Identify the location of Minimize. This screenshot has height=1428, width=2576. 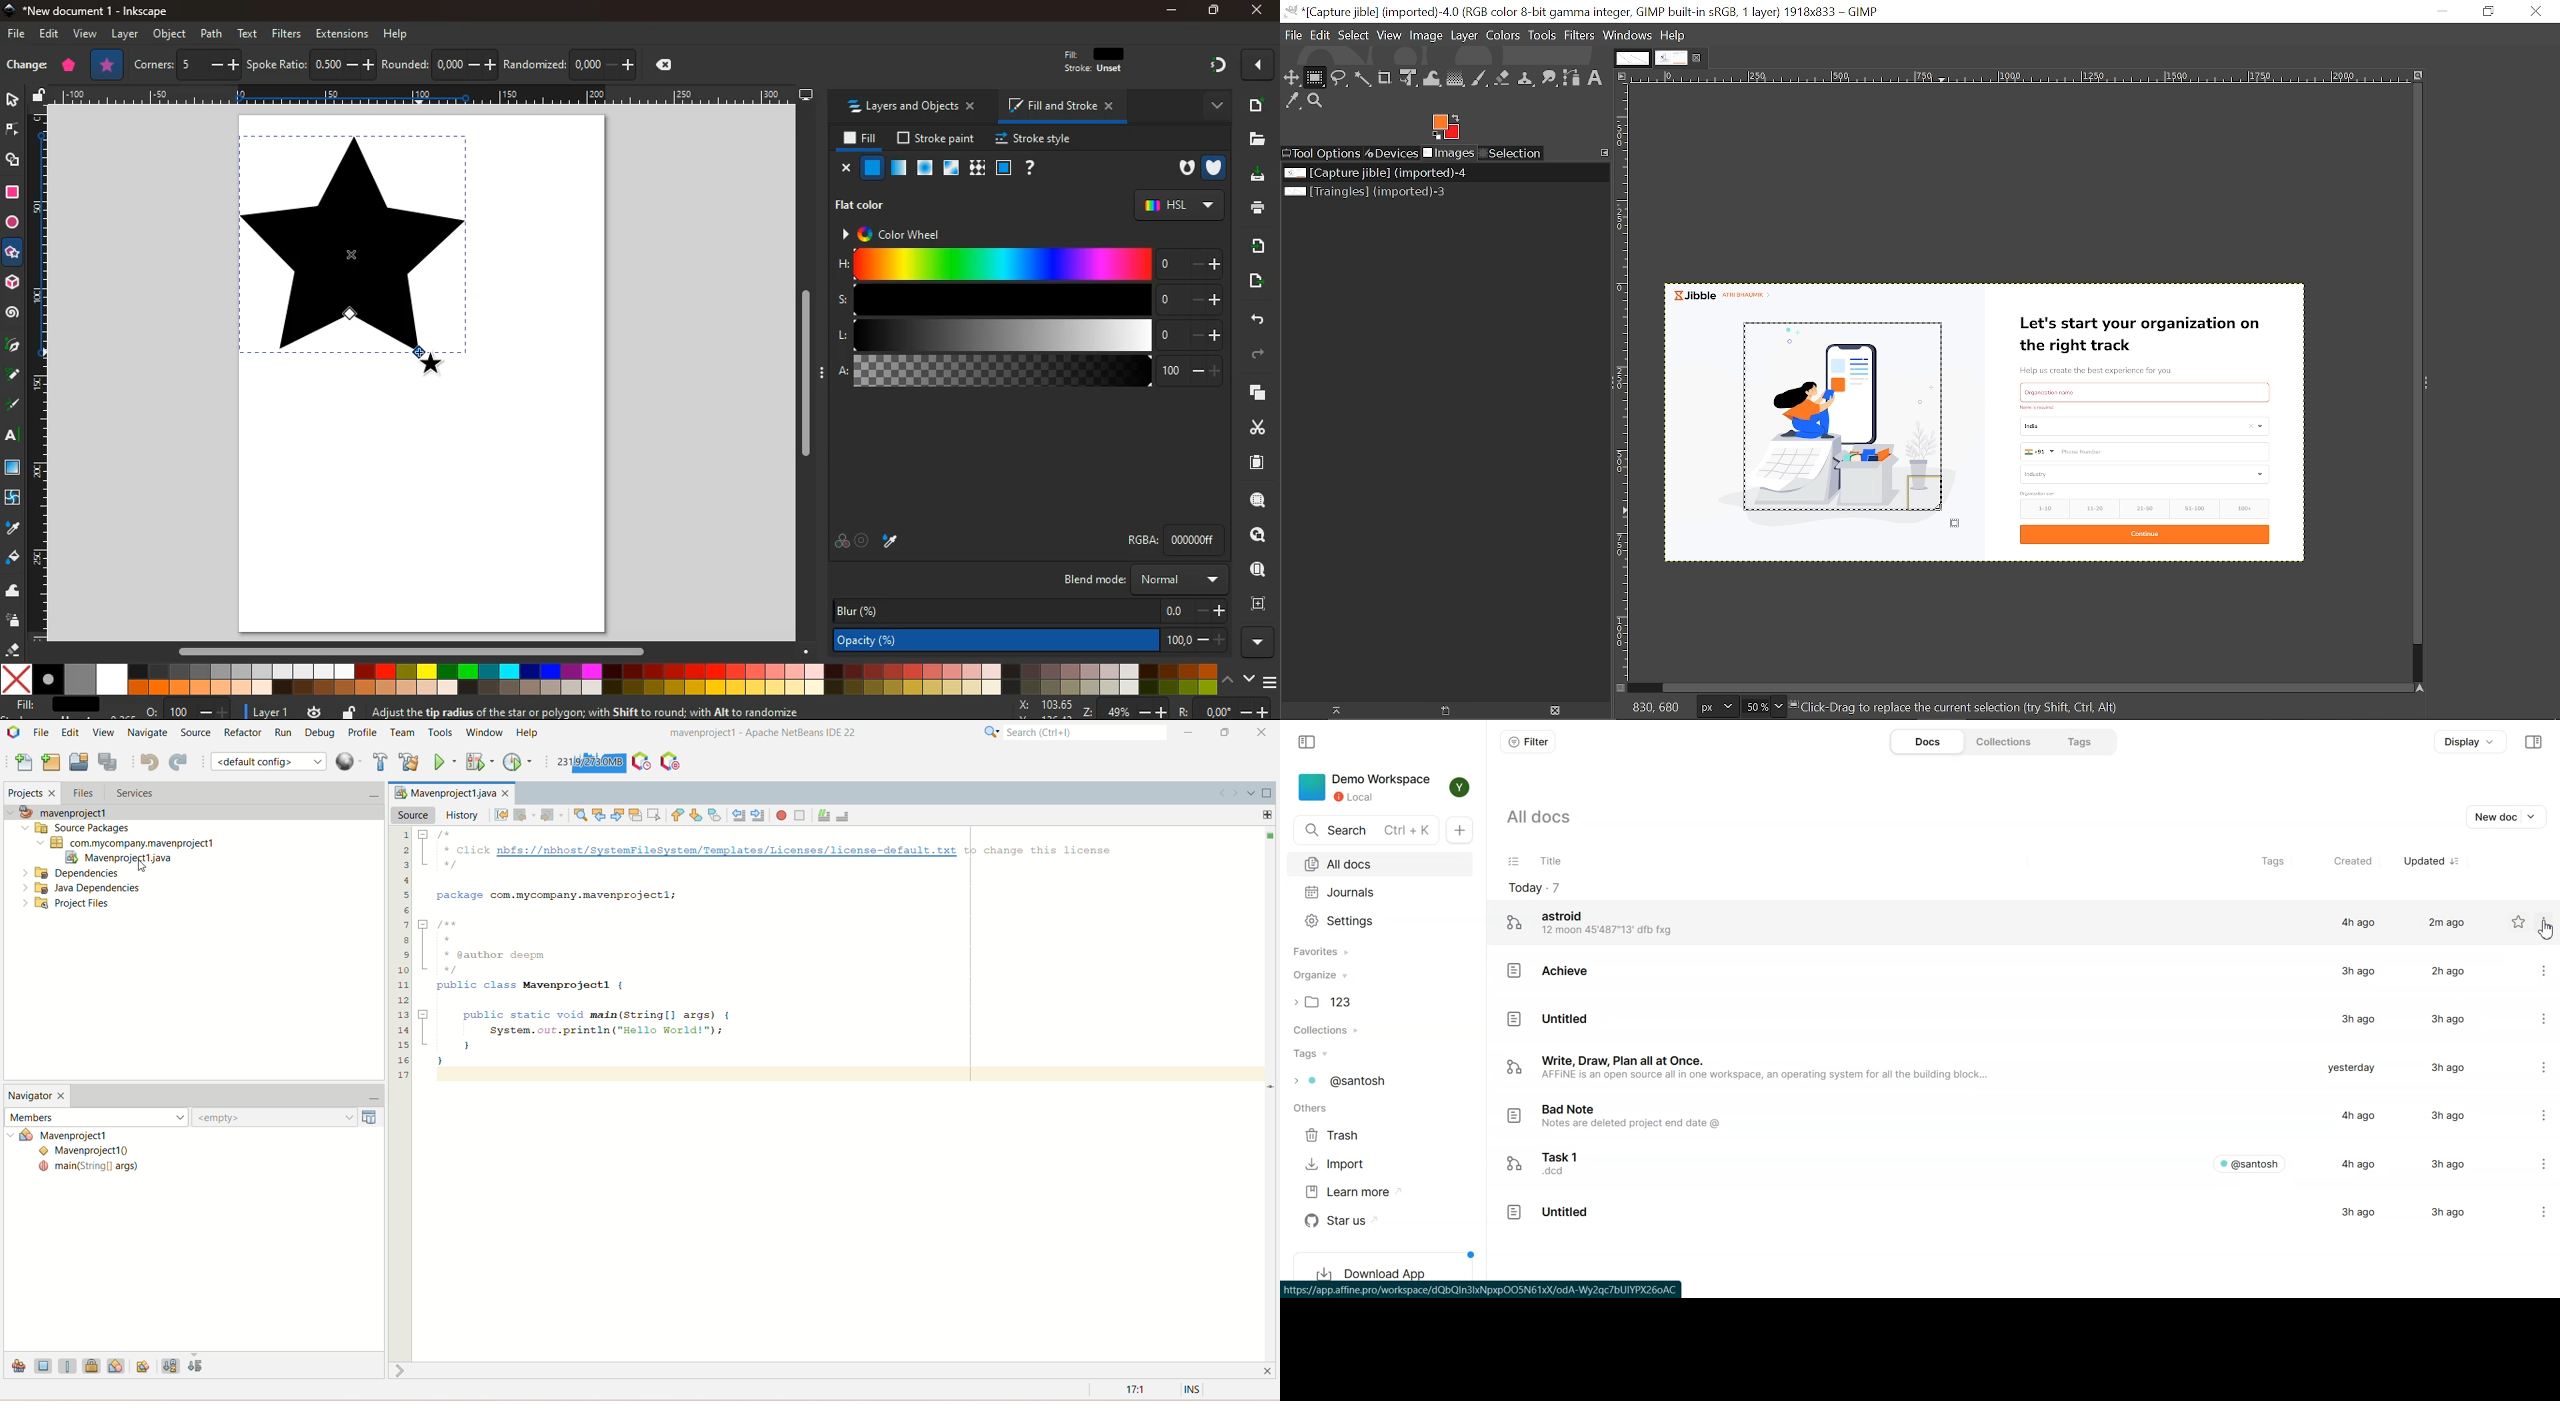
(2443, 12).